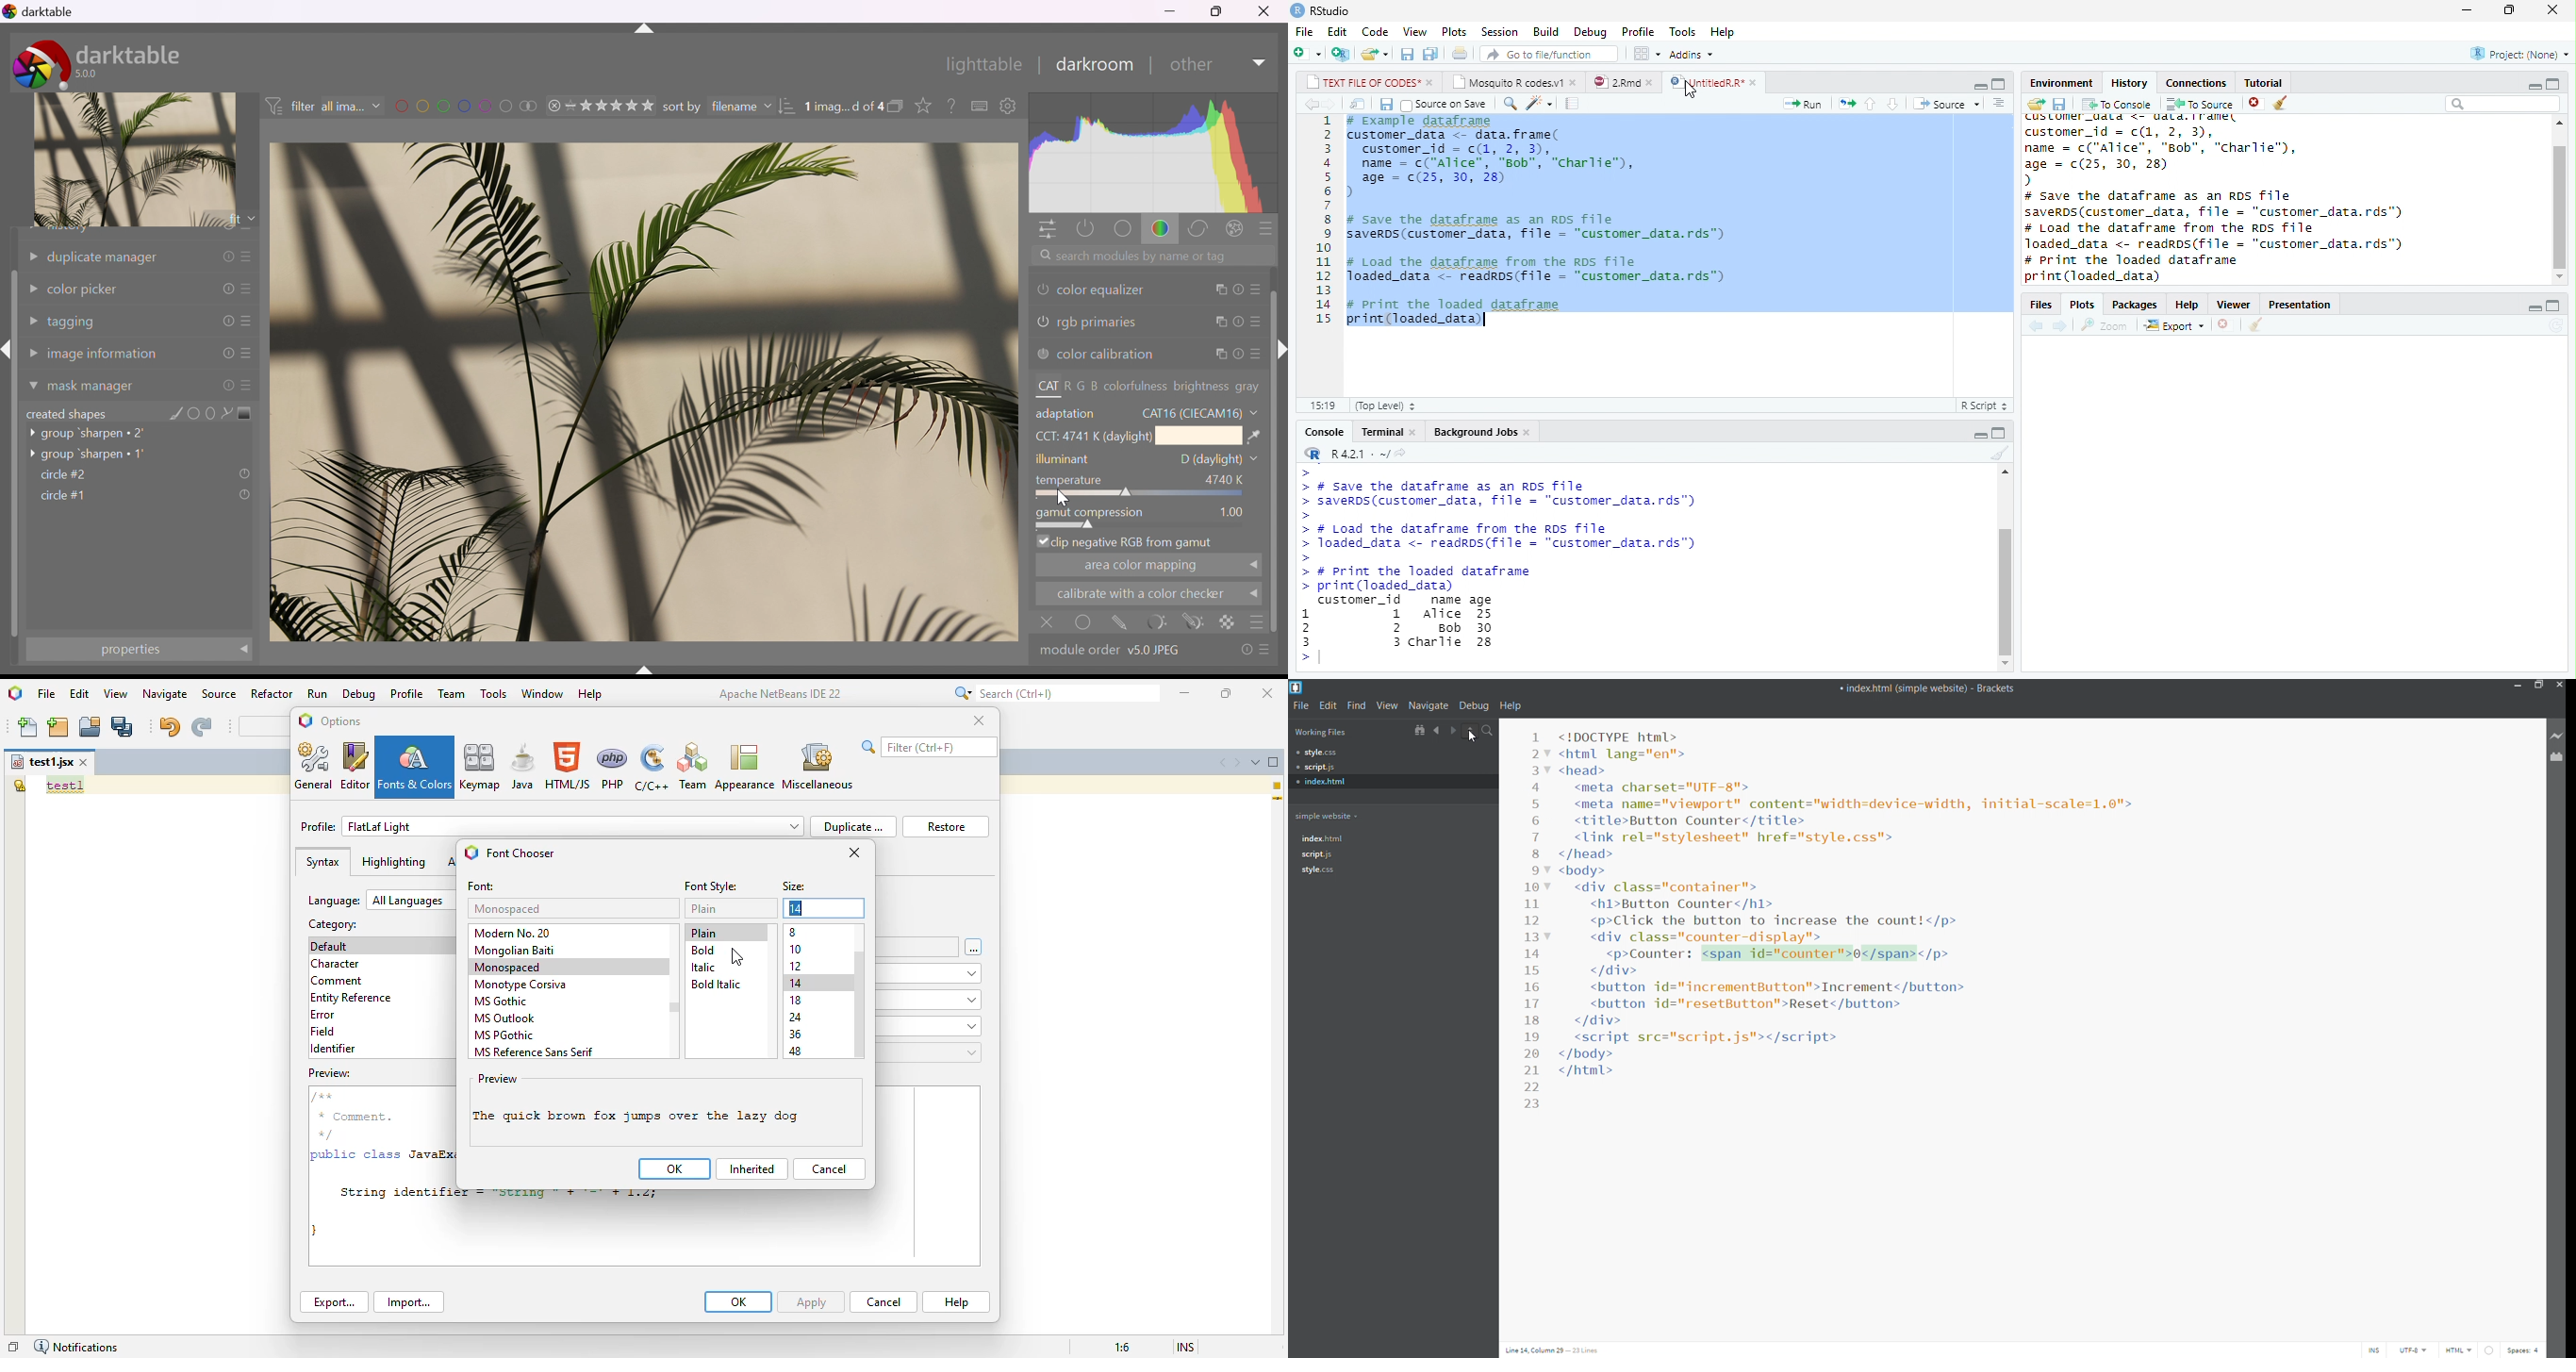 The image size is (2576, 1372). What do you see at coordinates (1359, 105) in the screenshot?
I see `open in new window` at bounding box center [1359, 105].